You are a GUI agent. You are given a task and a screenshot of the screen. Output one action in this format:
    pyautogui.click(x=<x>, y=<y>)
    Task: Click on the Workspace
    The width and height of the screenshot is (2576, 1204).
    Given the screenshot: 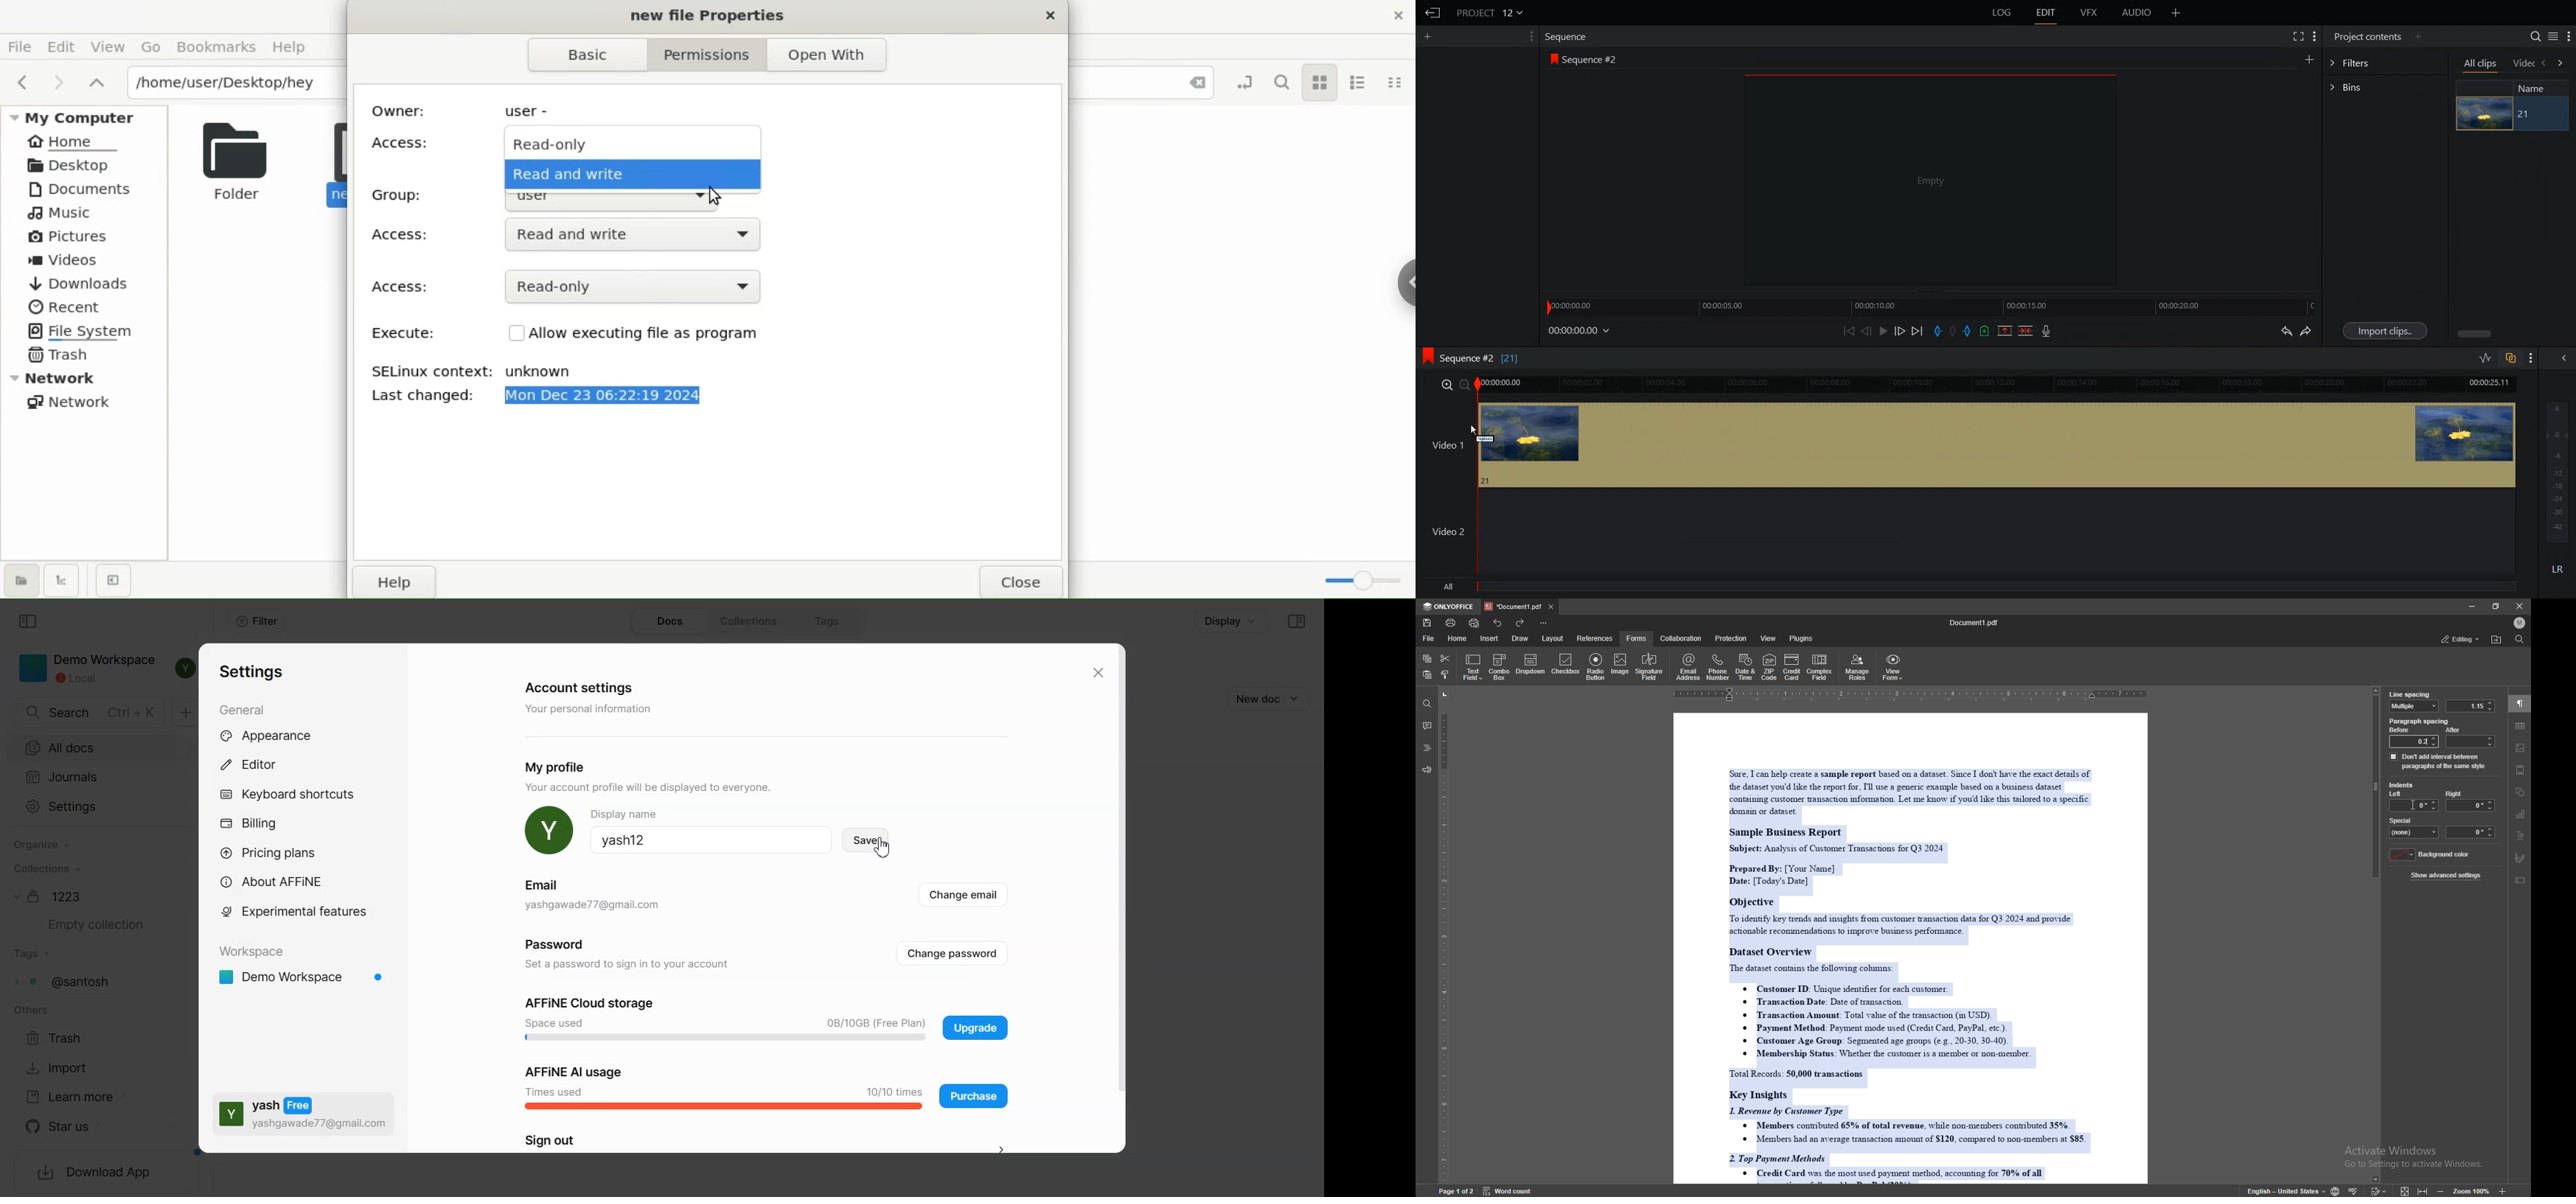 What is the action you would take?
    pyautogui.click(x=256, y=952)
    